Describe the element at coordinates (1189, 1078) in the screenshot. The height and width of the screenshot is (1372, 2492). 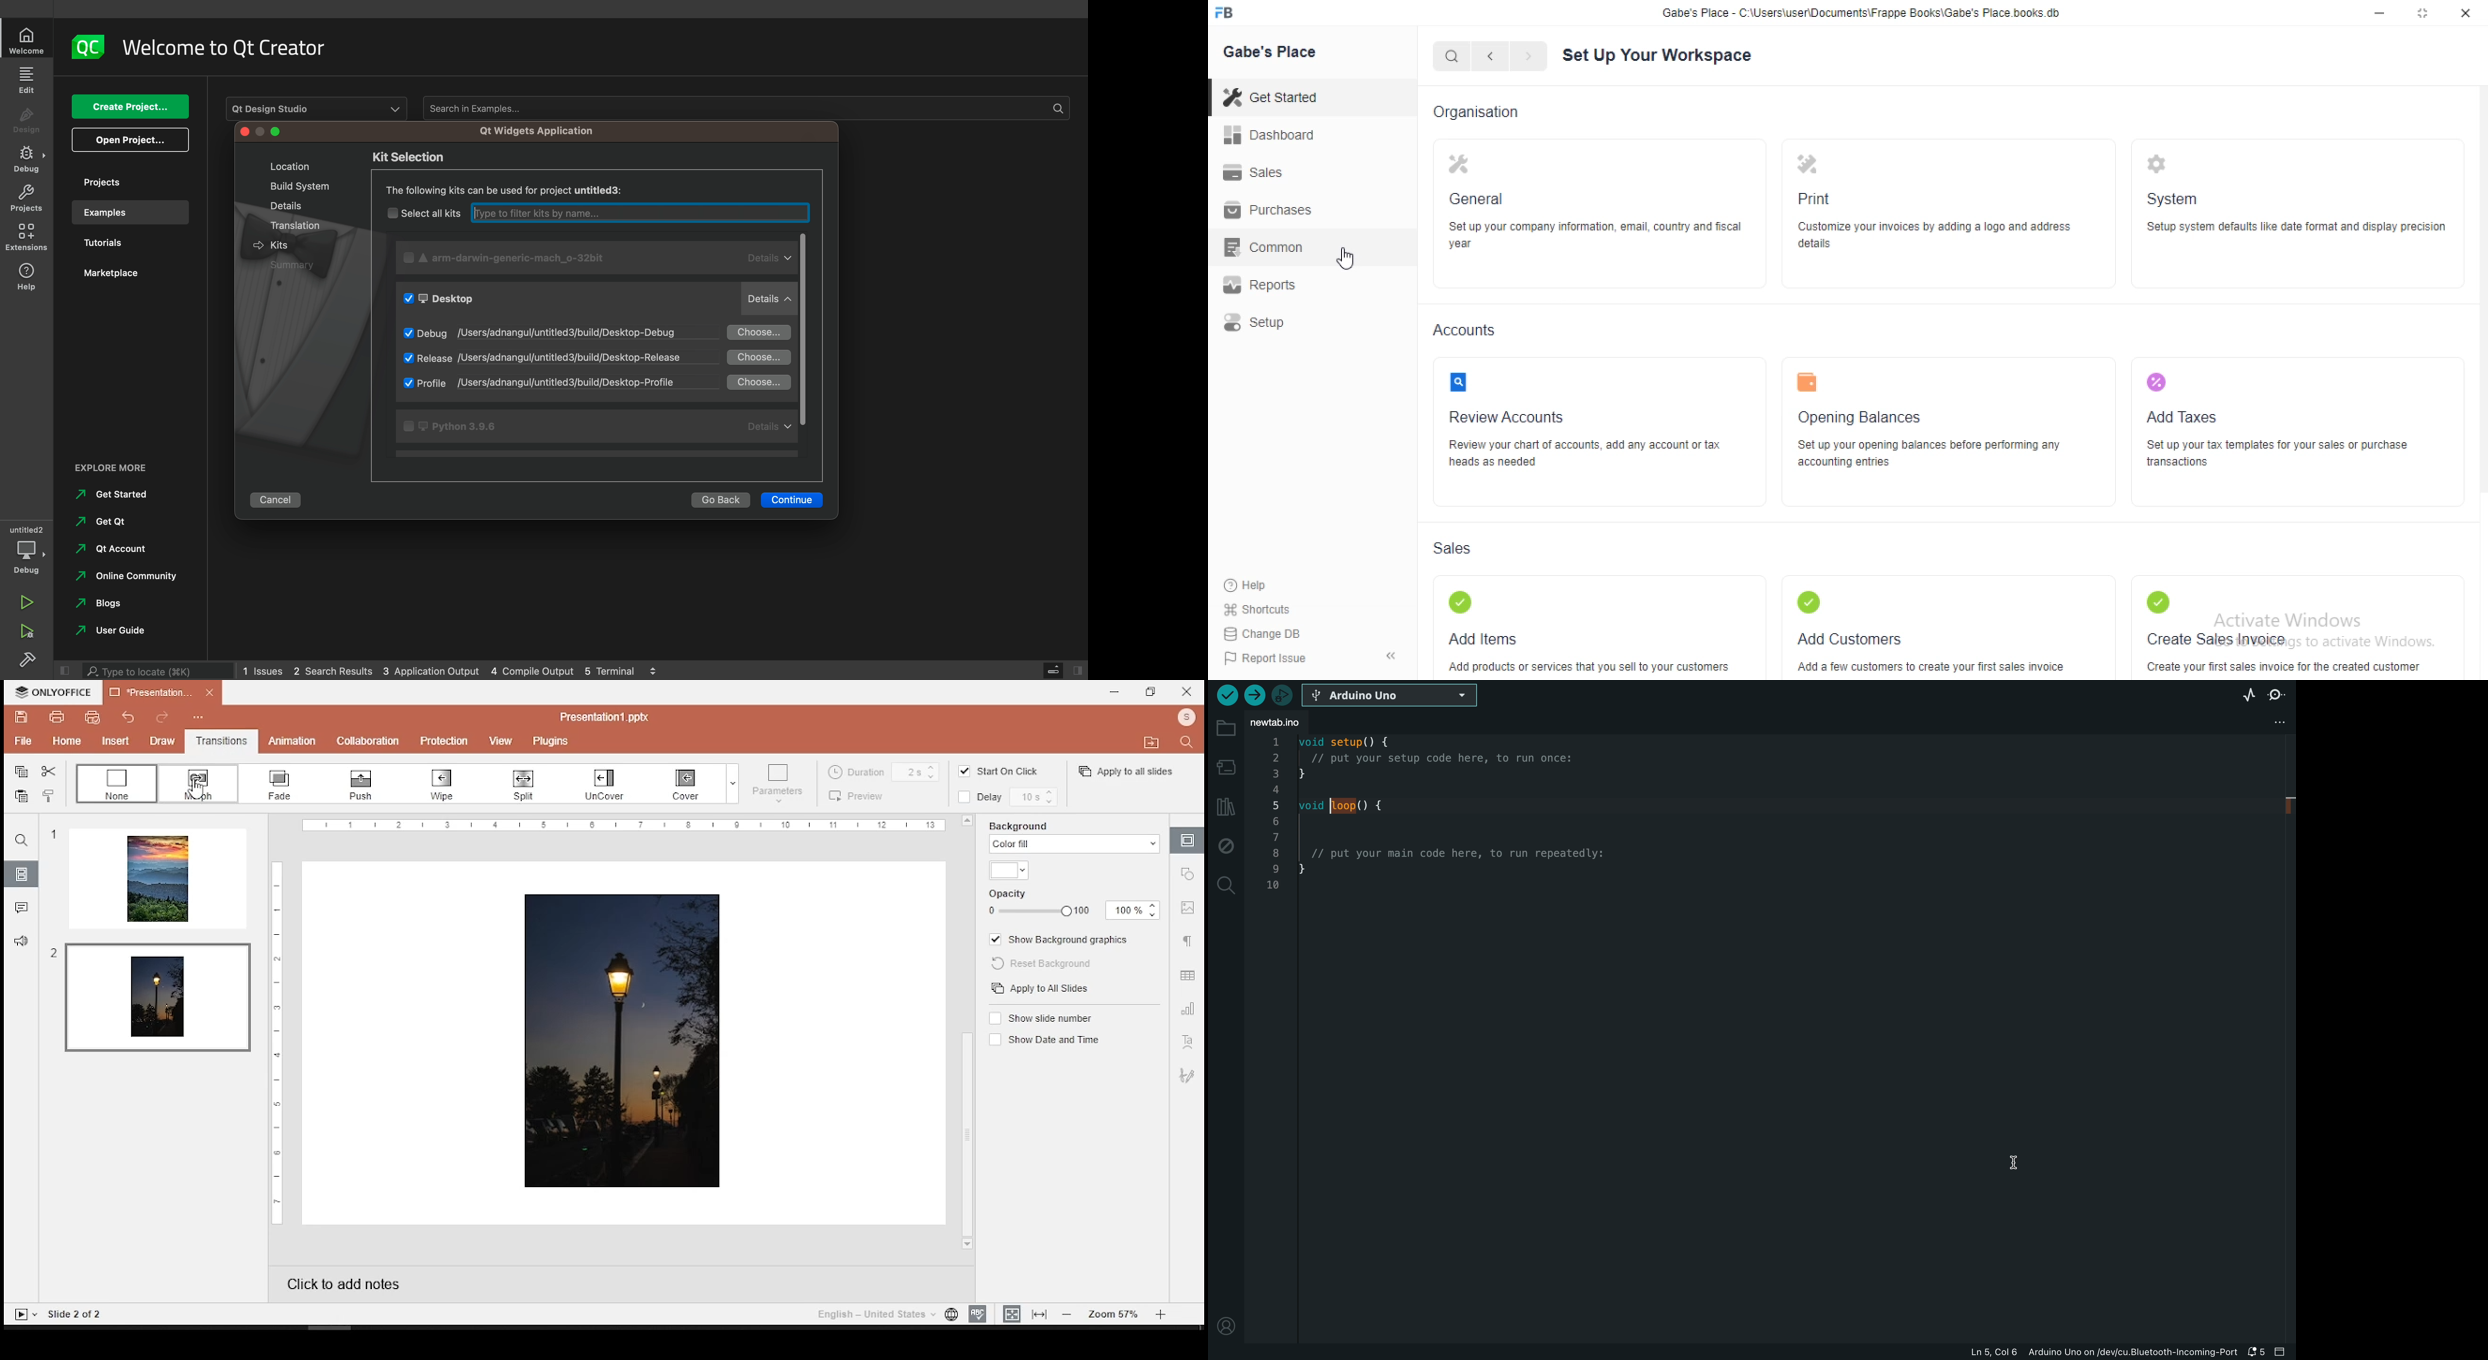
I see `` at that location.